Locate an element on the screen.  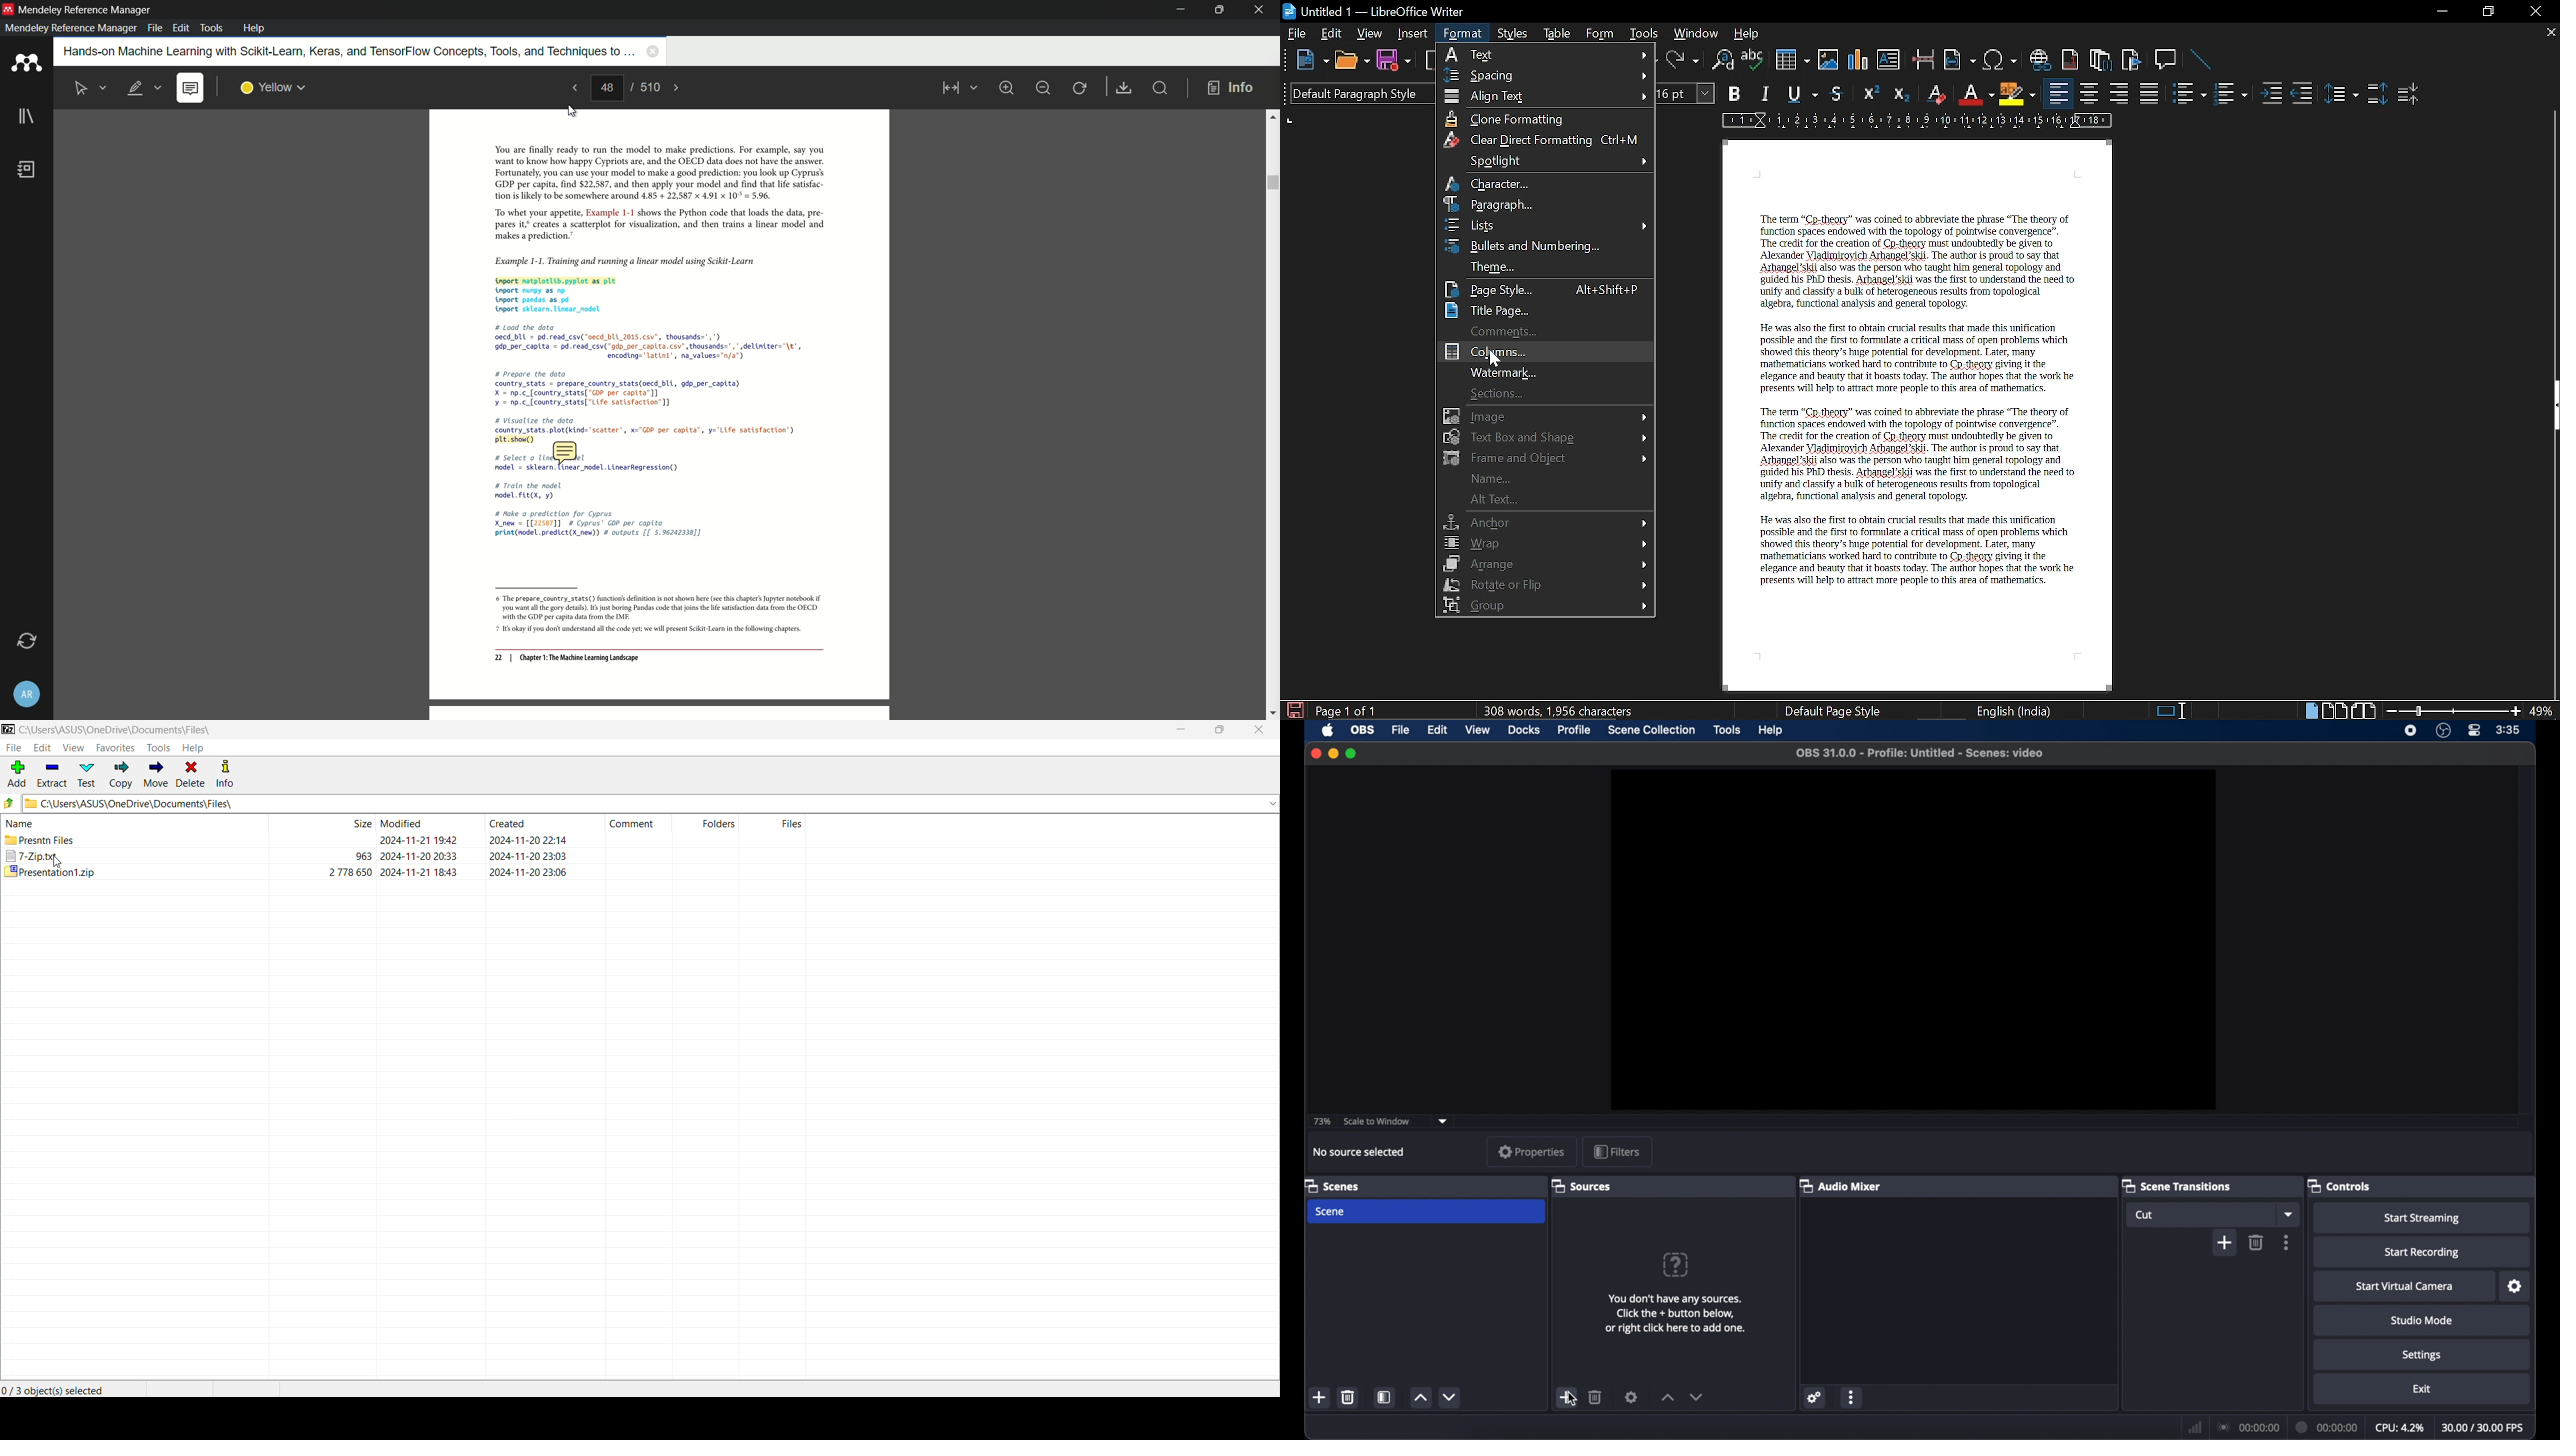
Eraser is located at coordinates (1934, 94).